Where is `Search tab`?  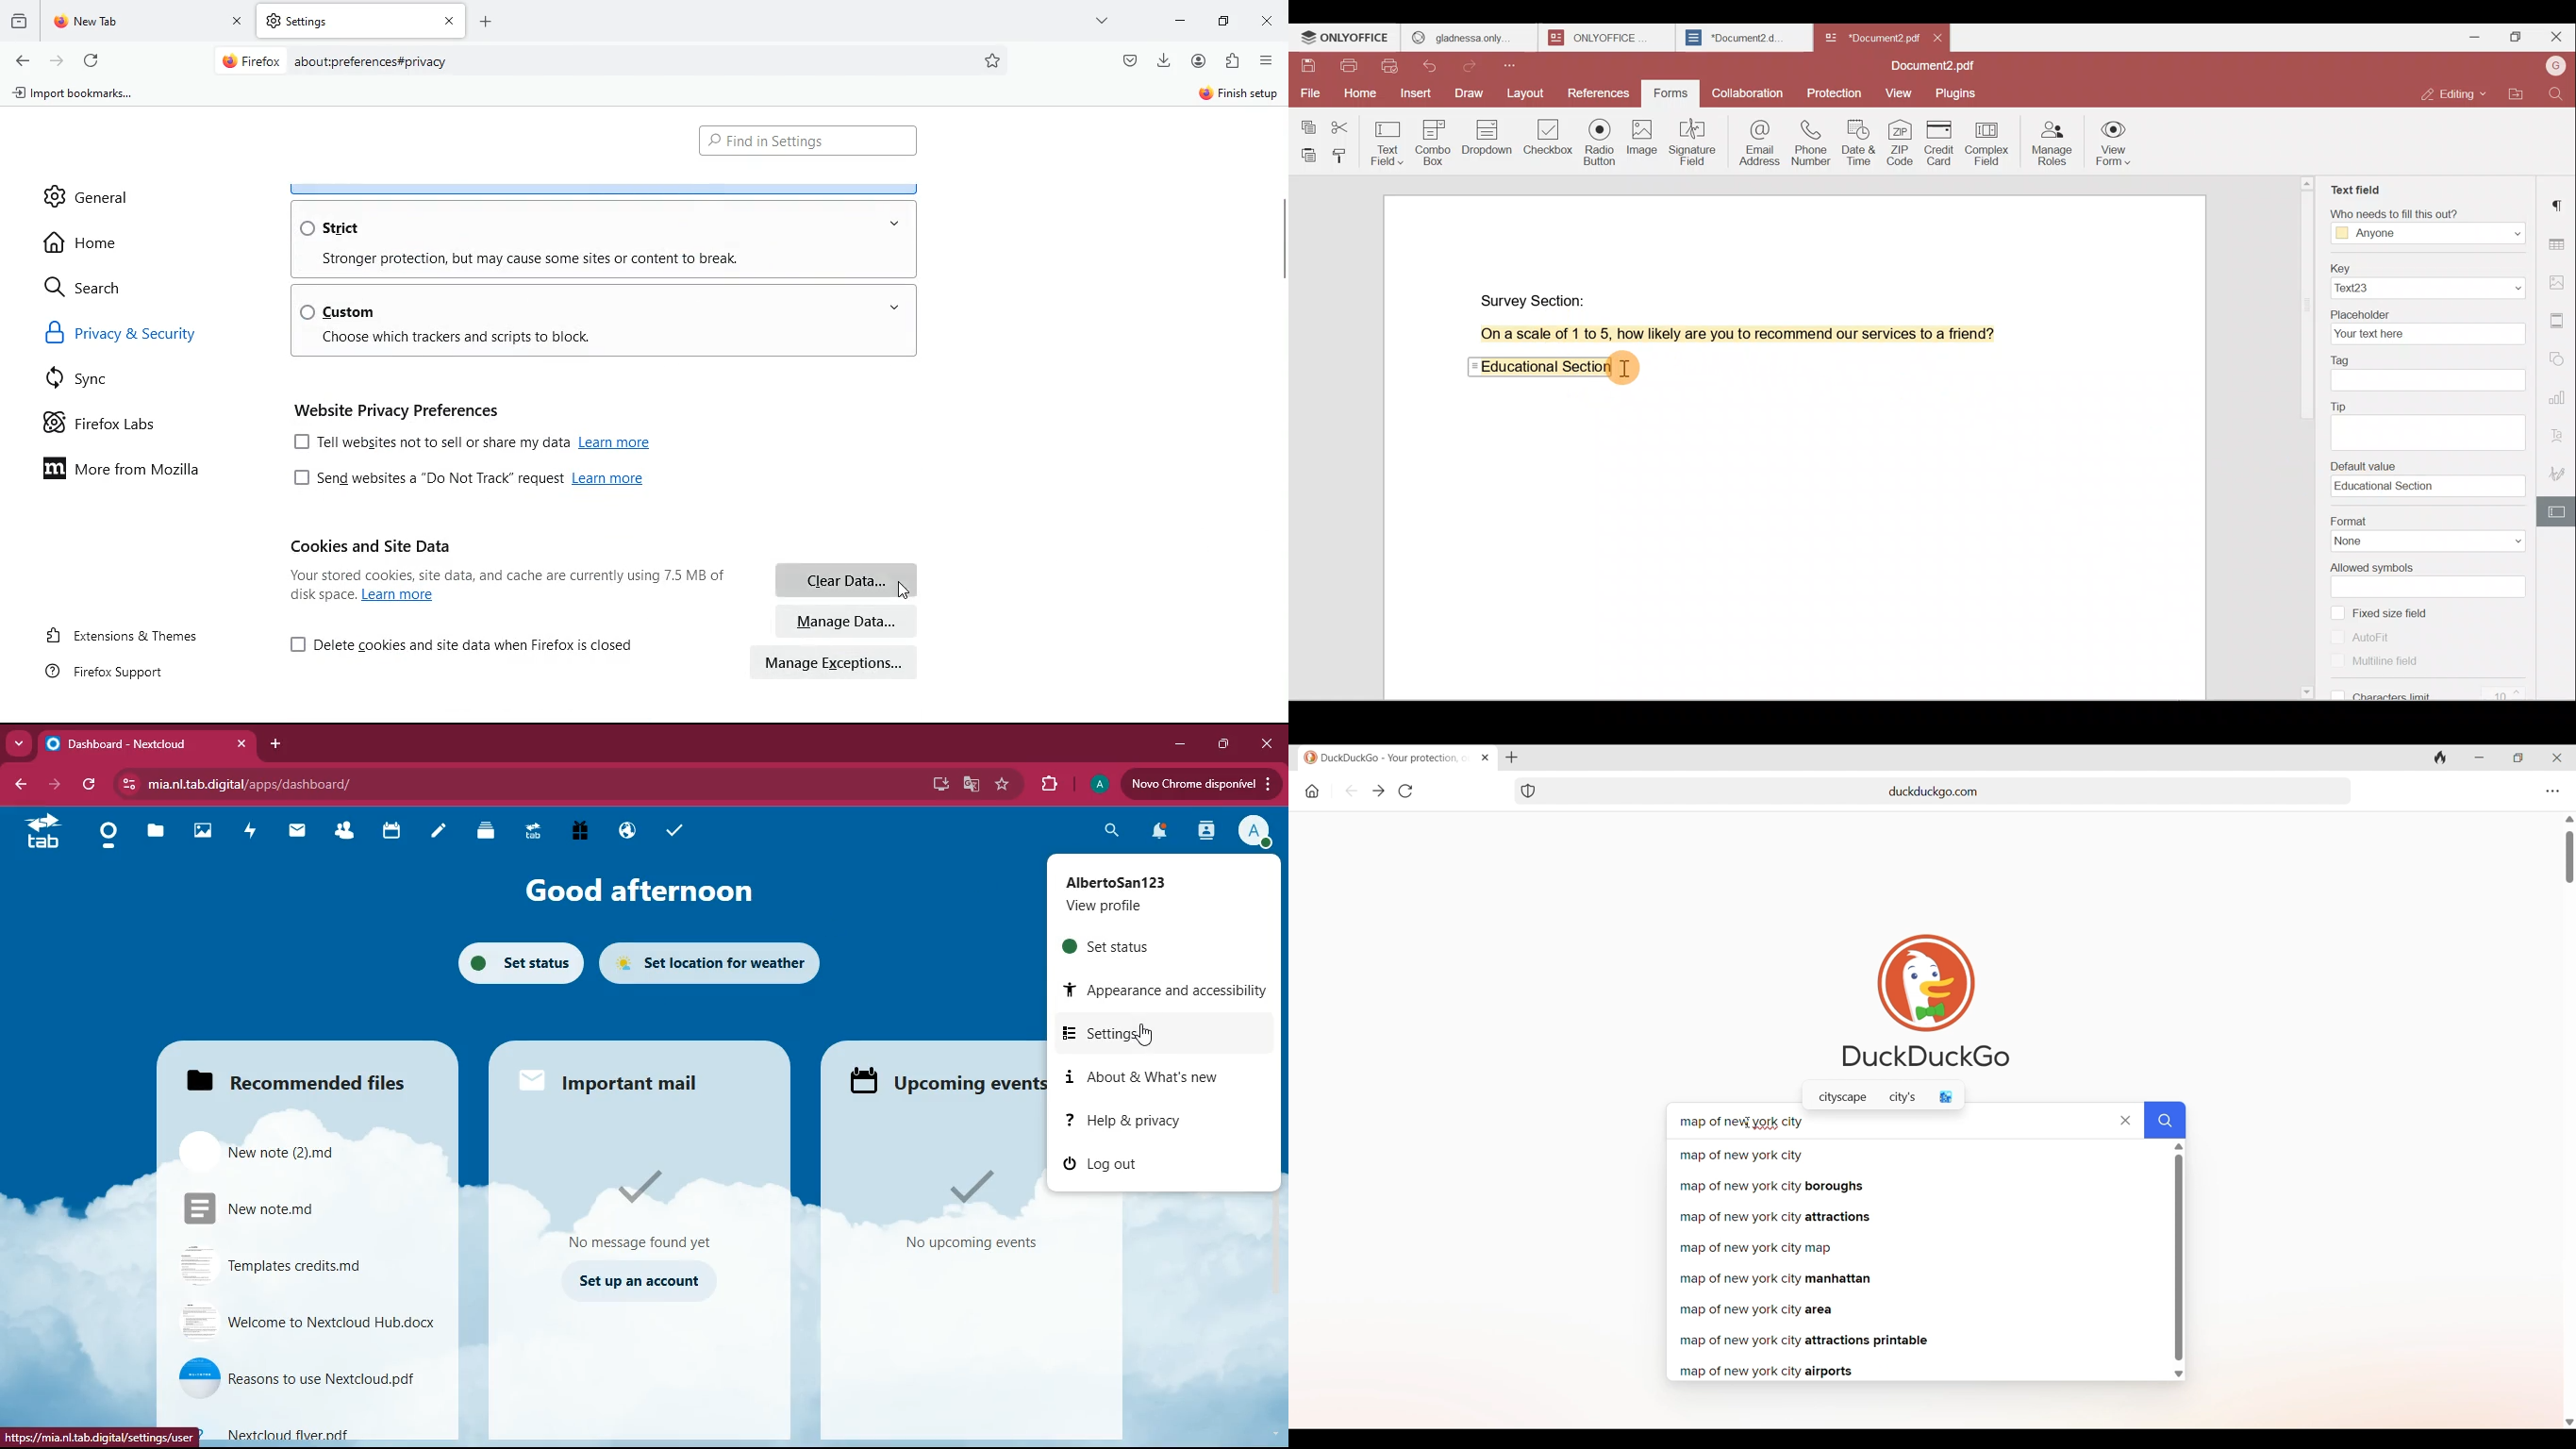
Search tab is located at coordinates (2165, 792).